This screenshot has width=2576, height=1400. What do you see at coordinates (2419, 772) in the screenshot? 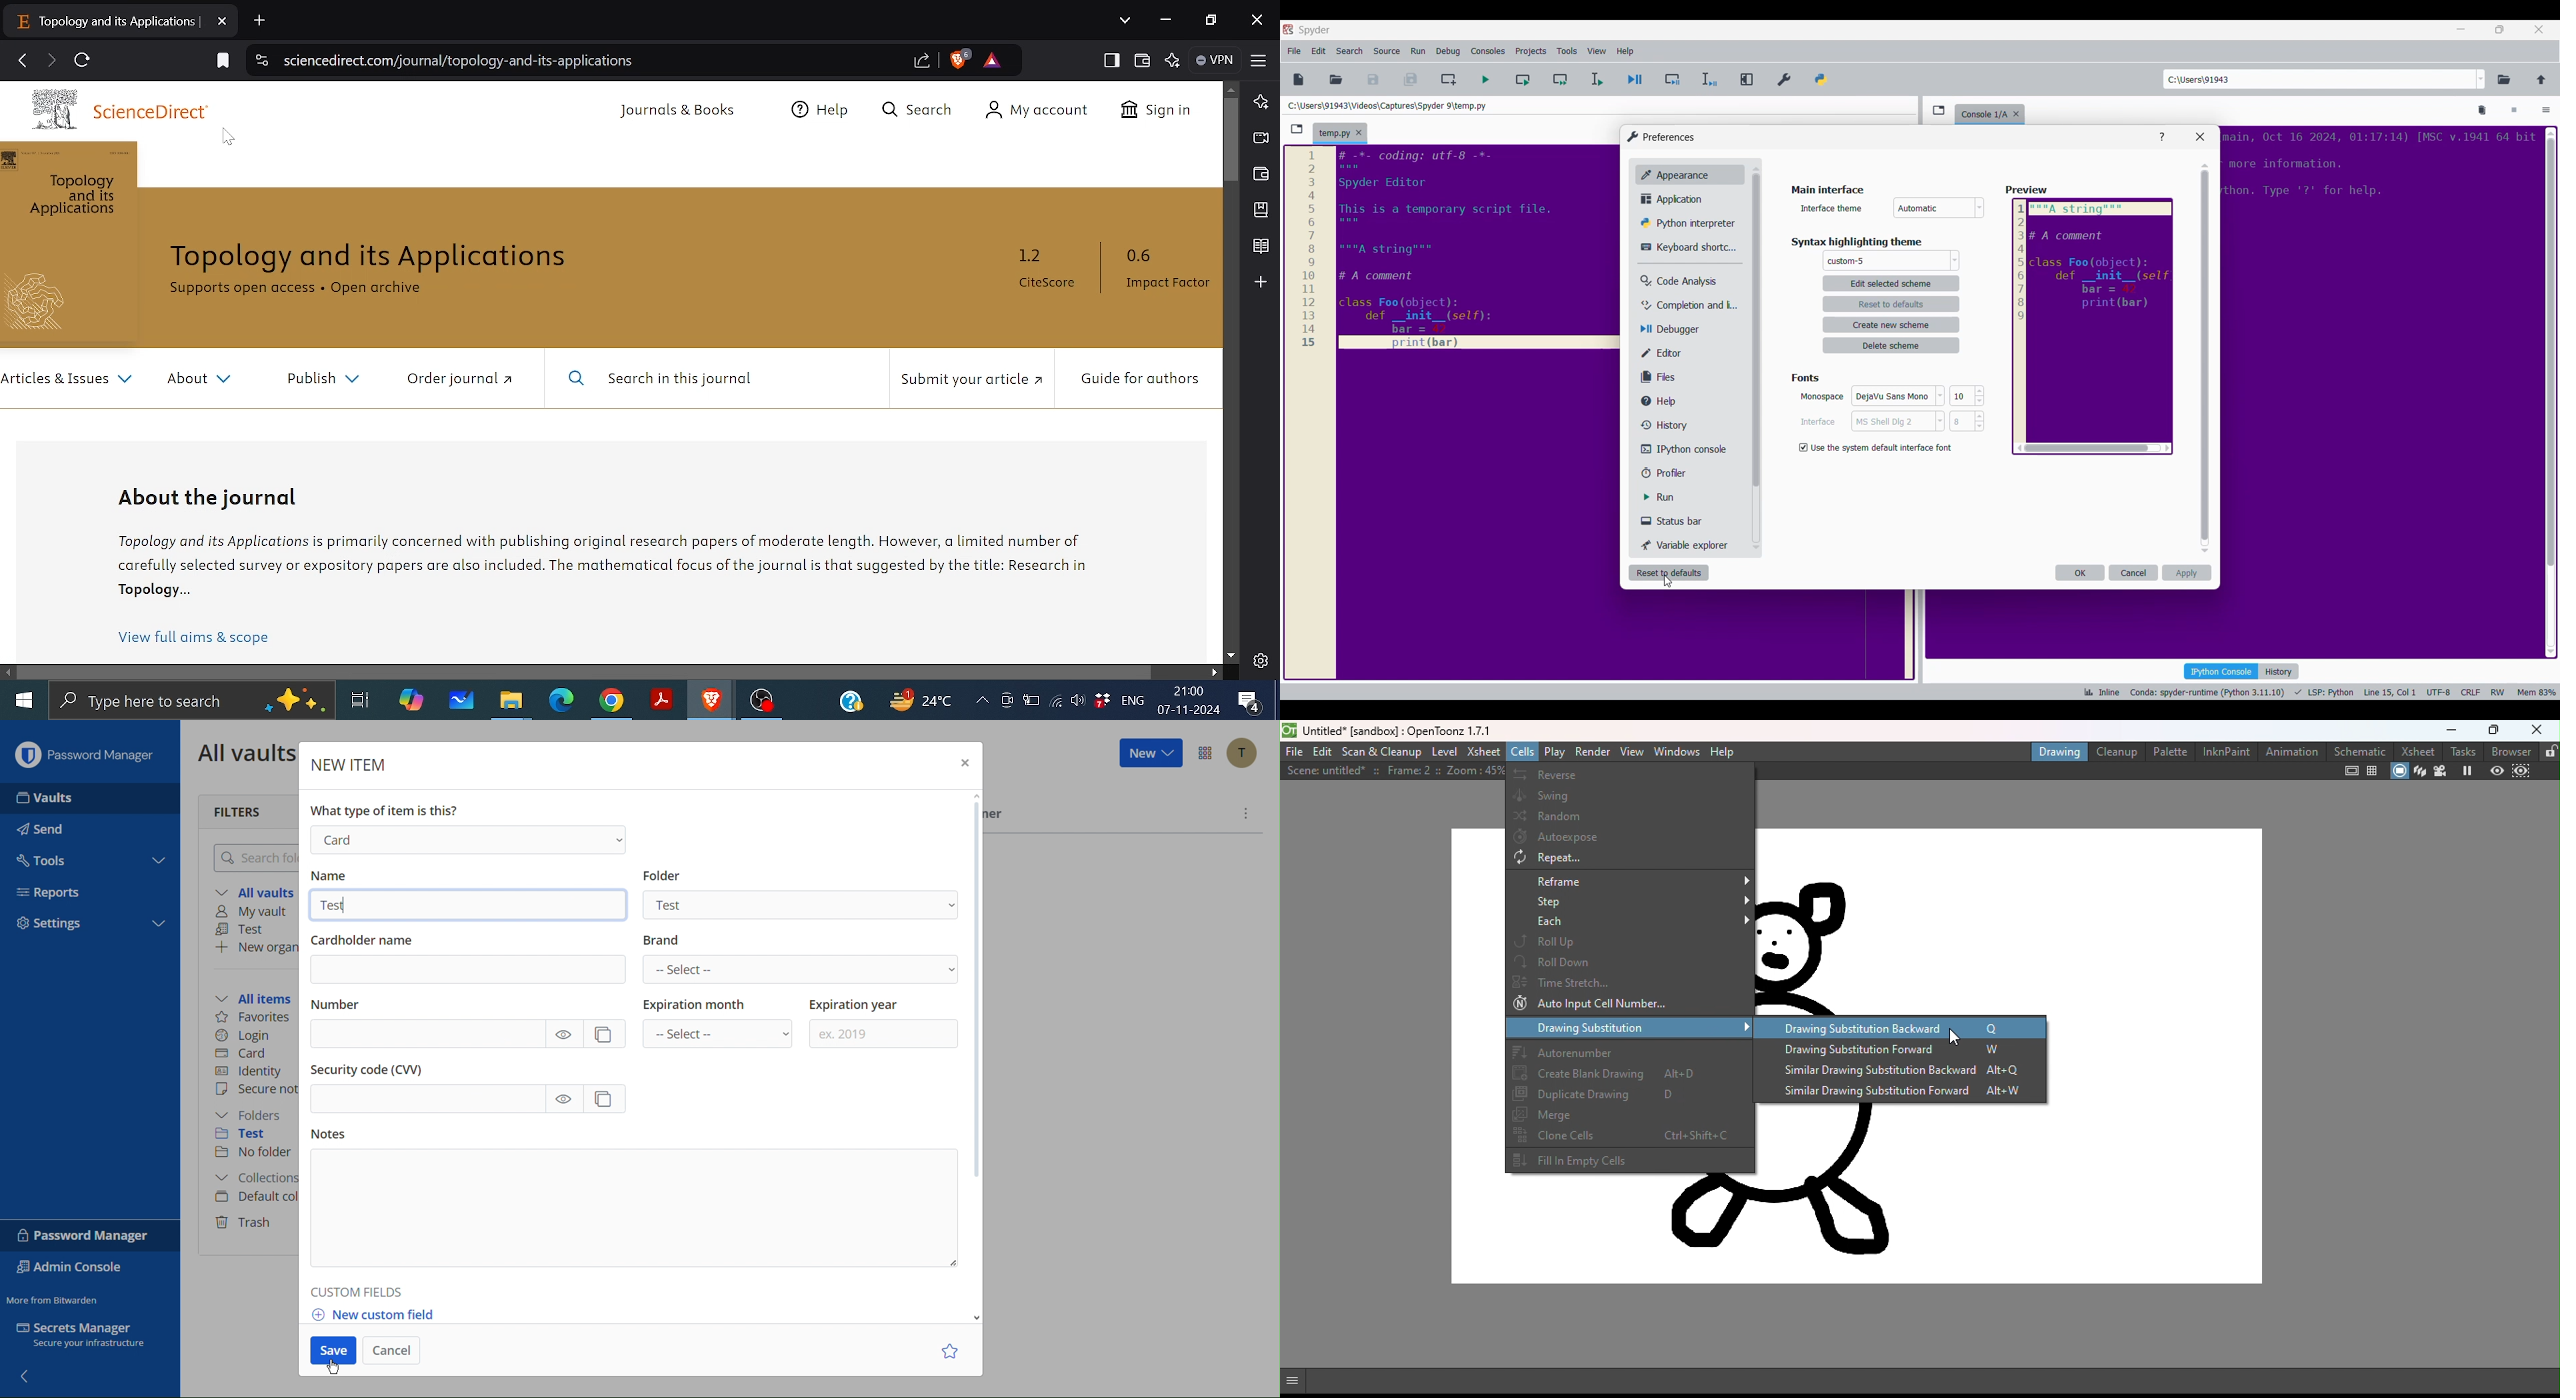
I see `3D view` at bounding box center [2419, 772].